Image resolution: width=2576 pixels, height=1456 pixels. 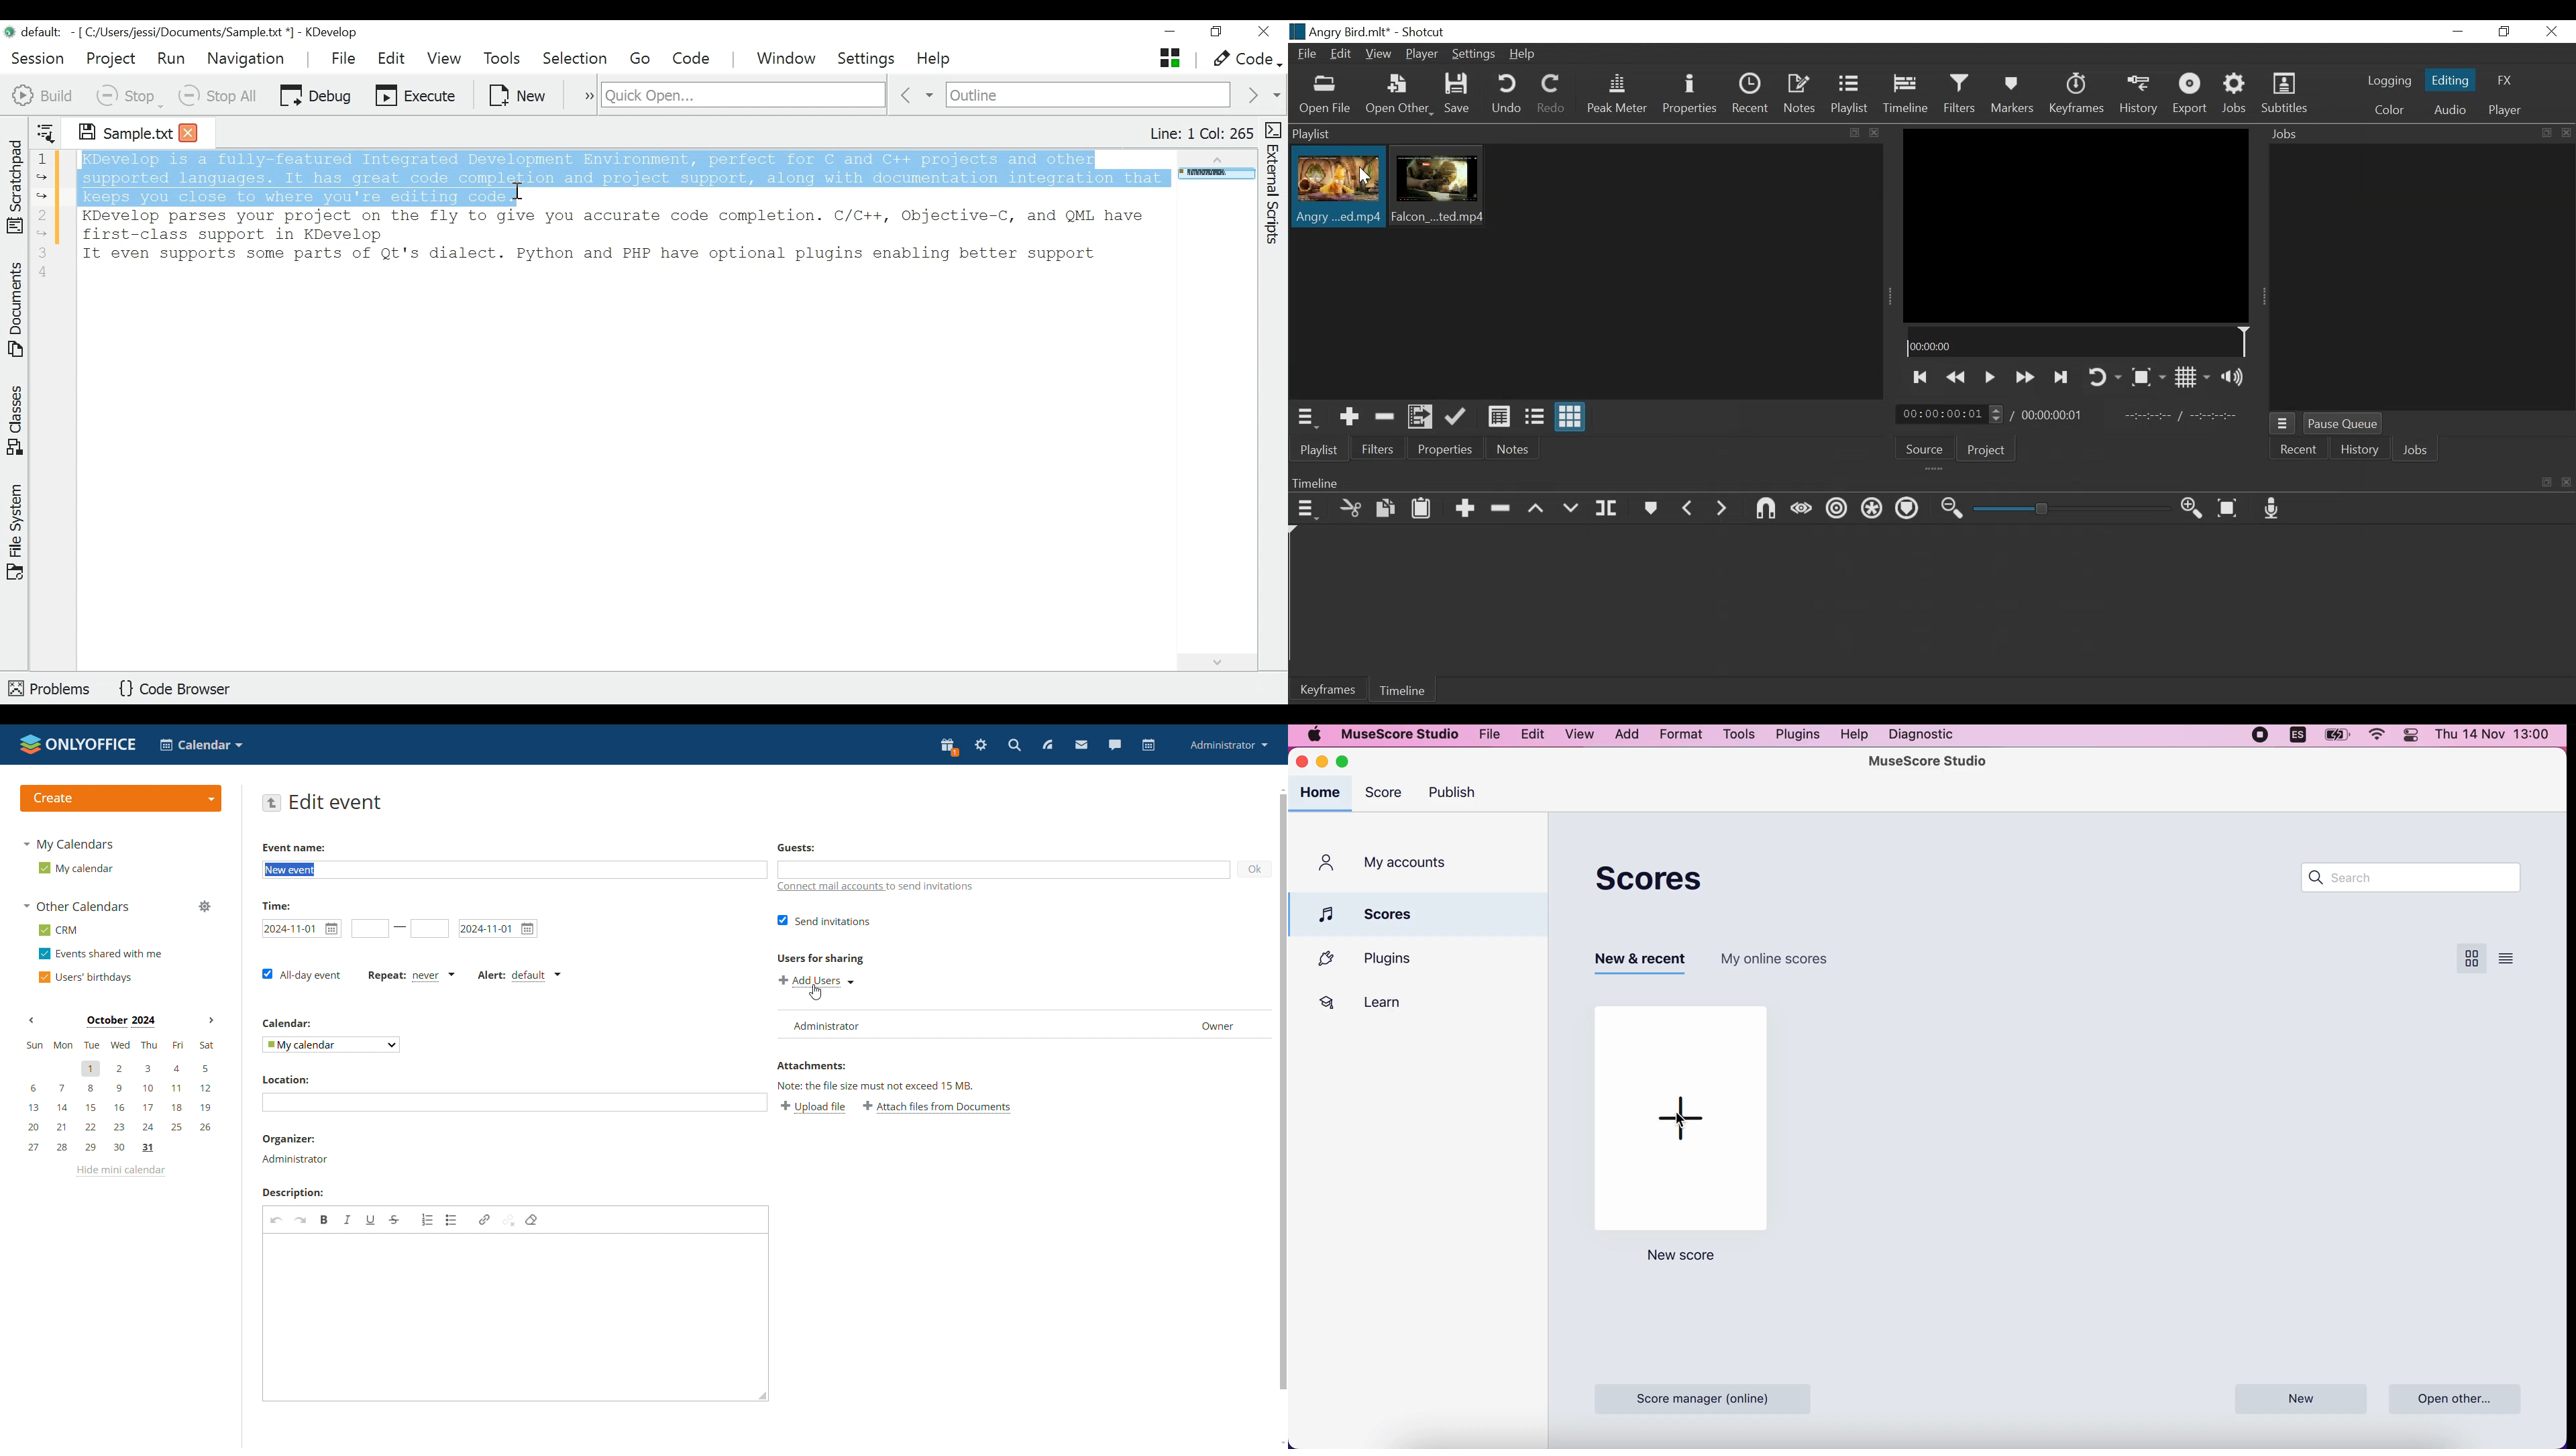 What do you see at coordinates (1214, 175) in the screenshot?
I see `Page Overview` at bounding box center [1214, 175].